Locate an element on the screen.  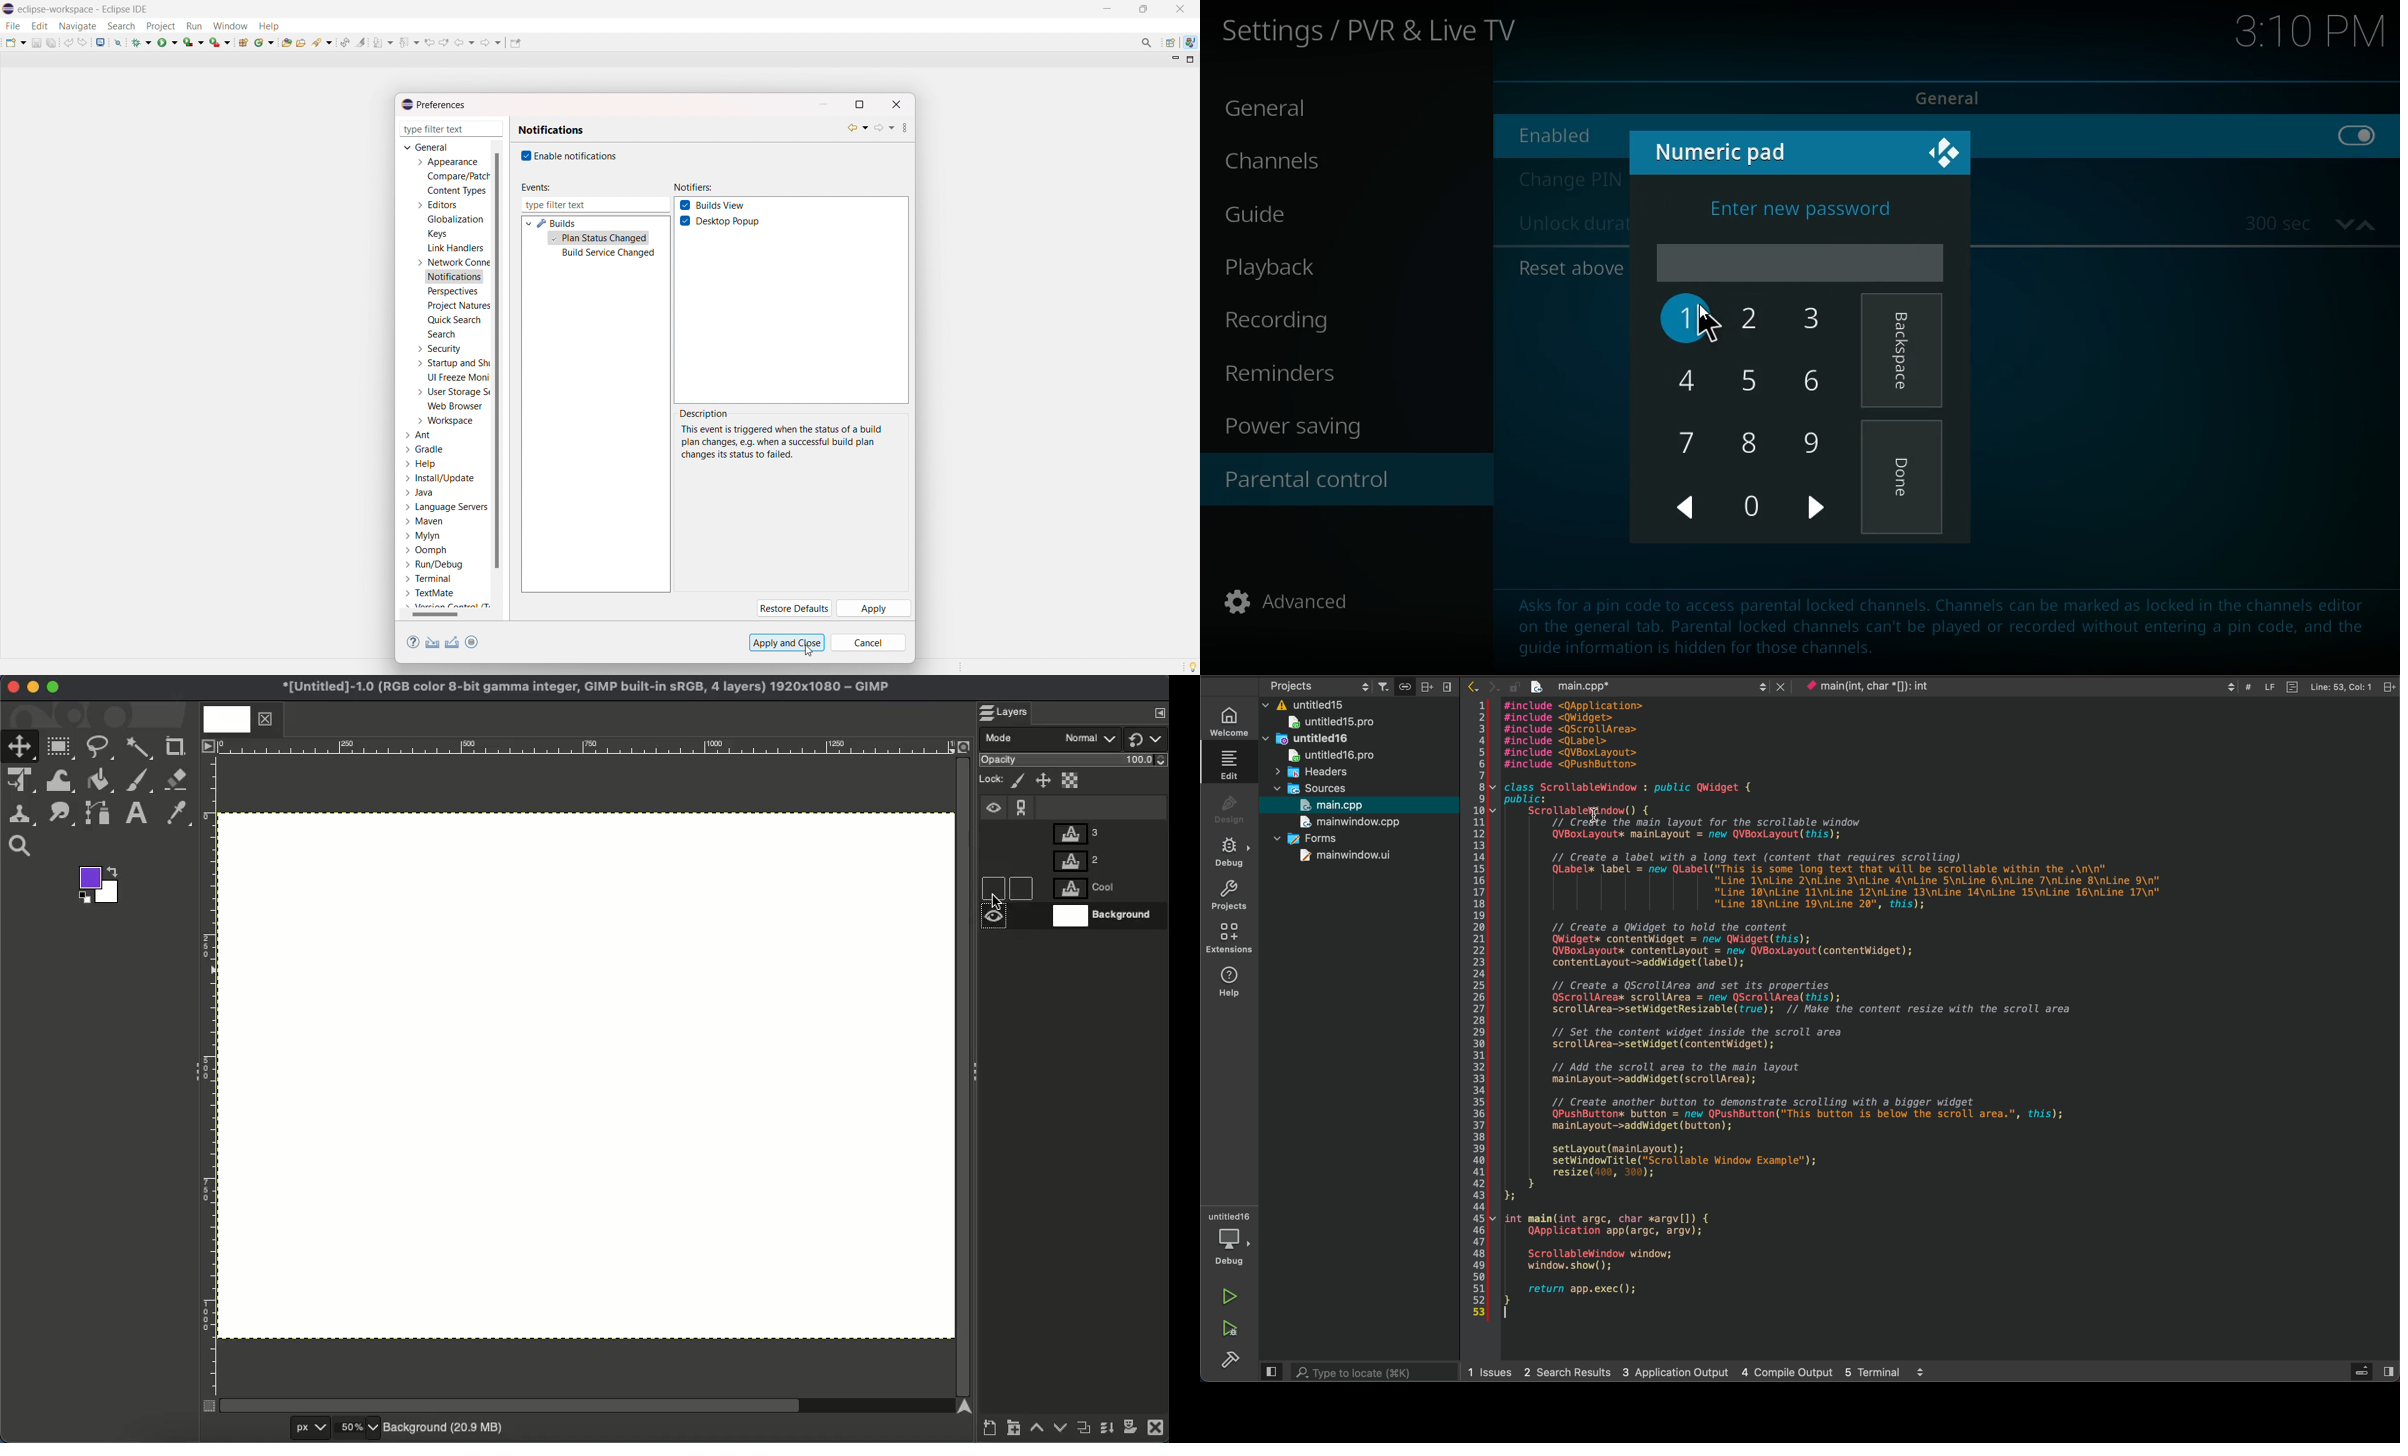
power saving is located at coordinates (1305, 430).